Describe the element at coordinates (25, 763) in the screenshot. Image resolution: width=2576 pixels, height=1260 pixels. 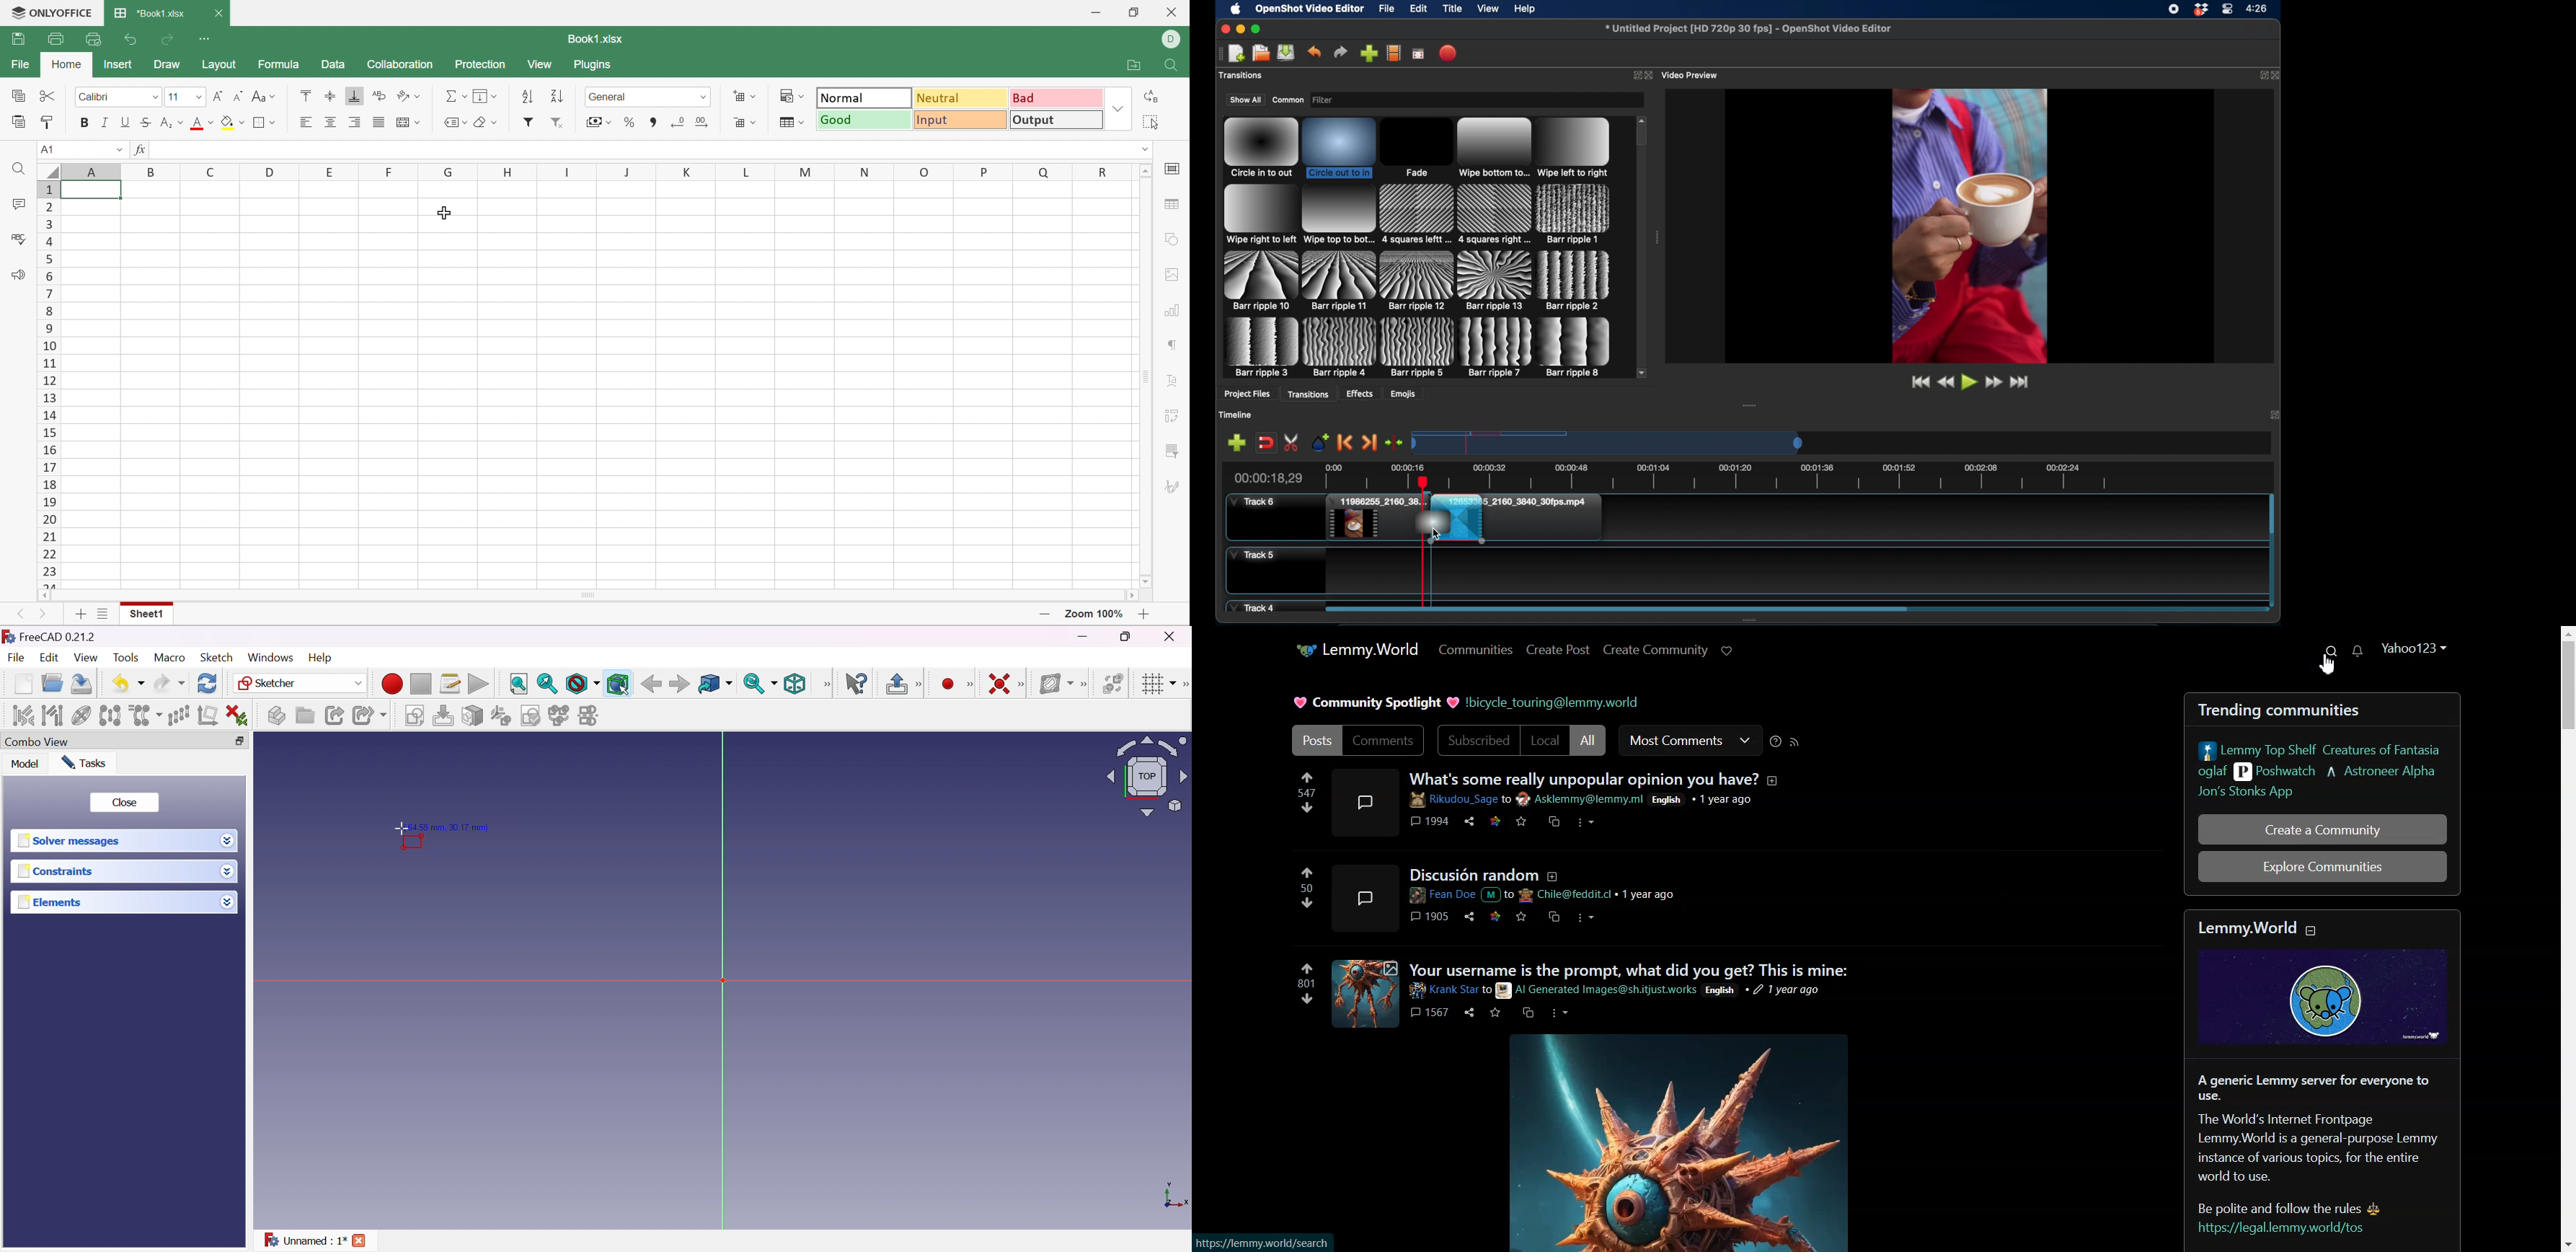
I see `Model` at that location.